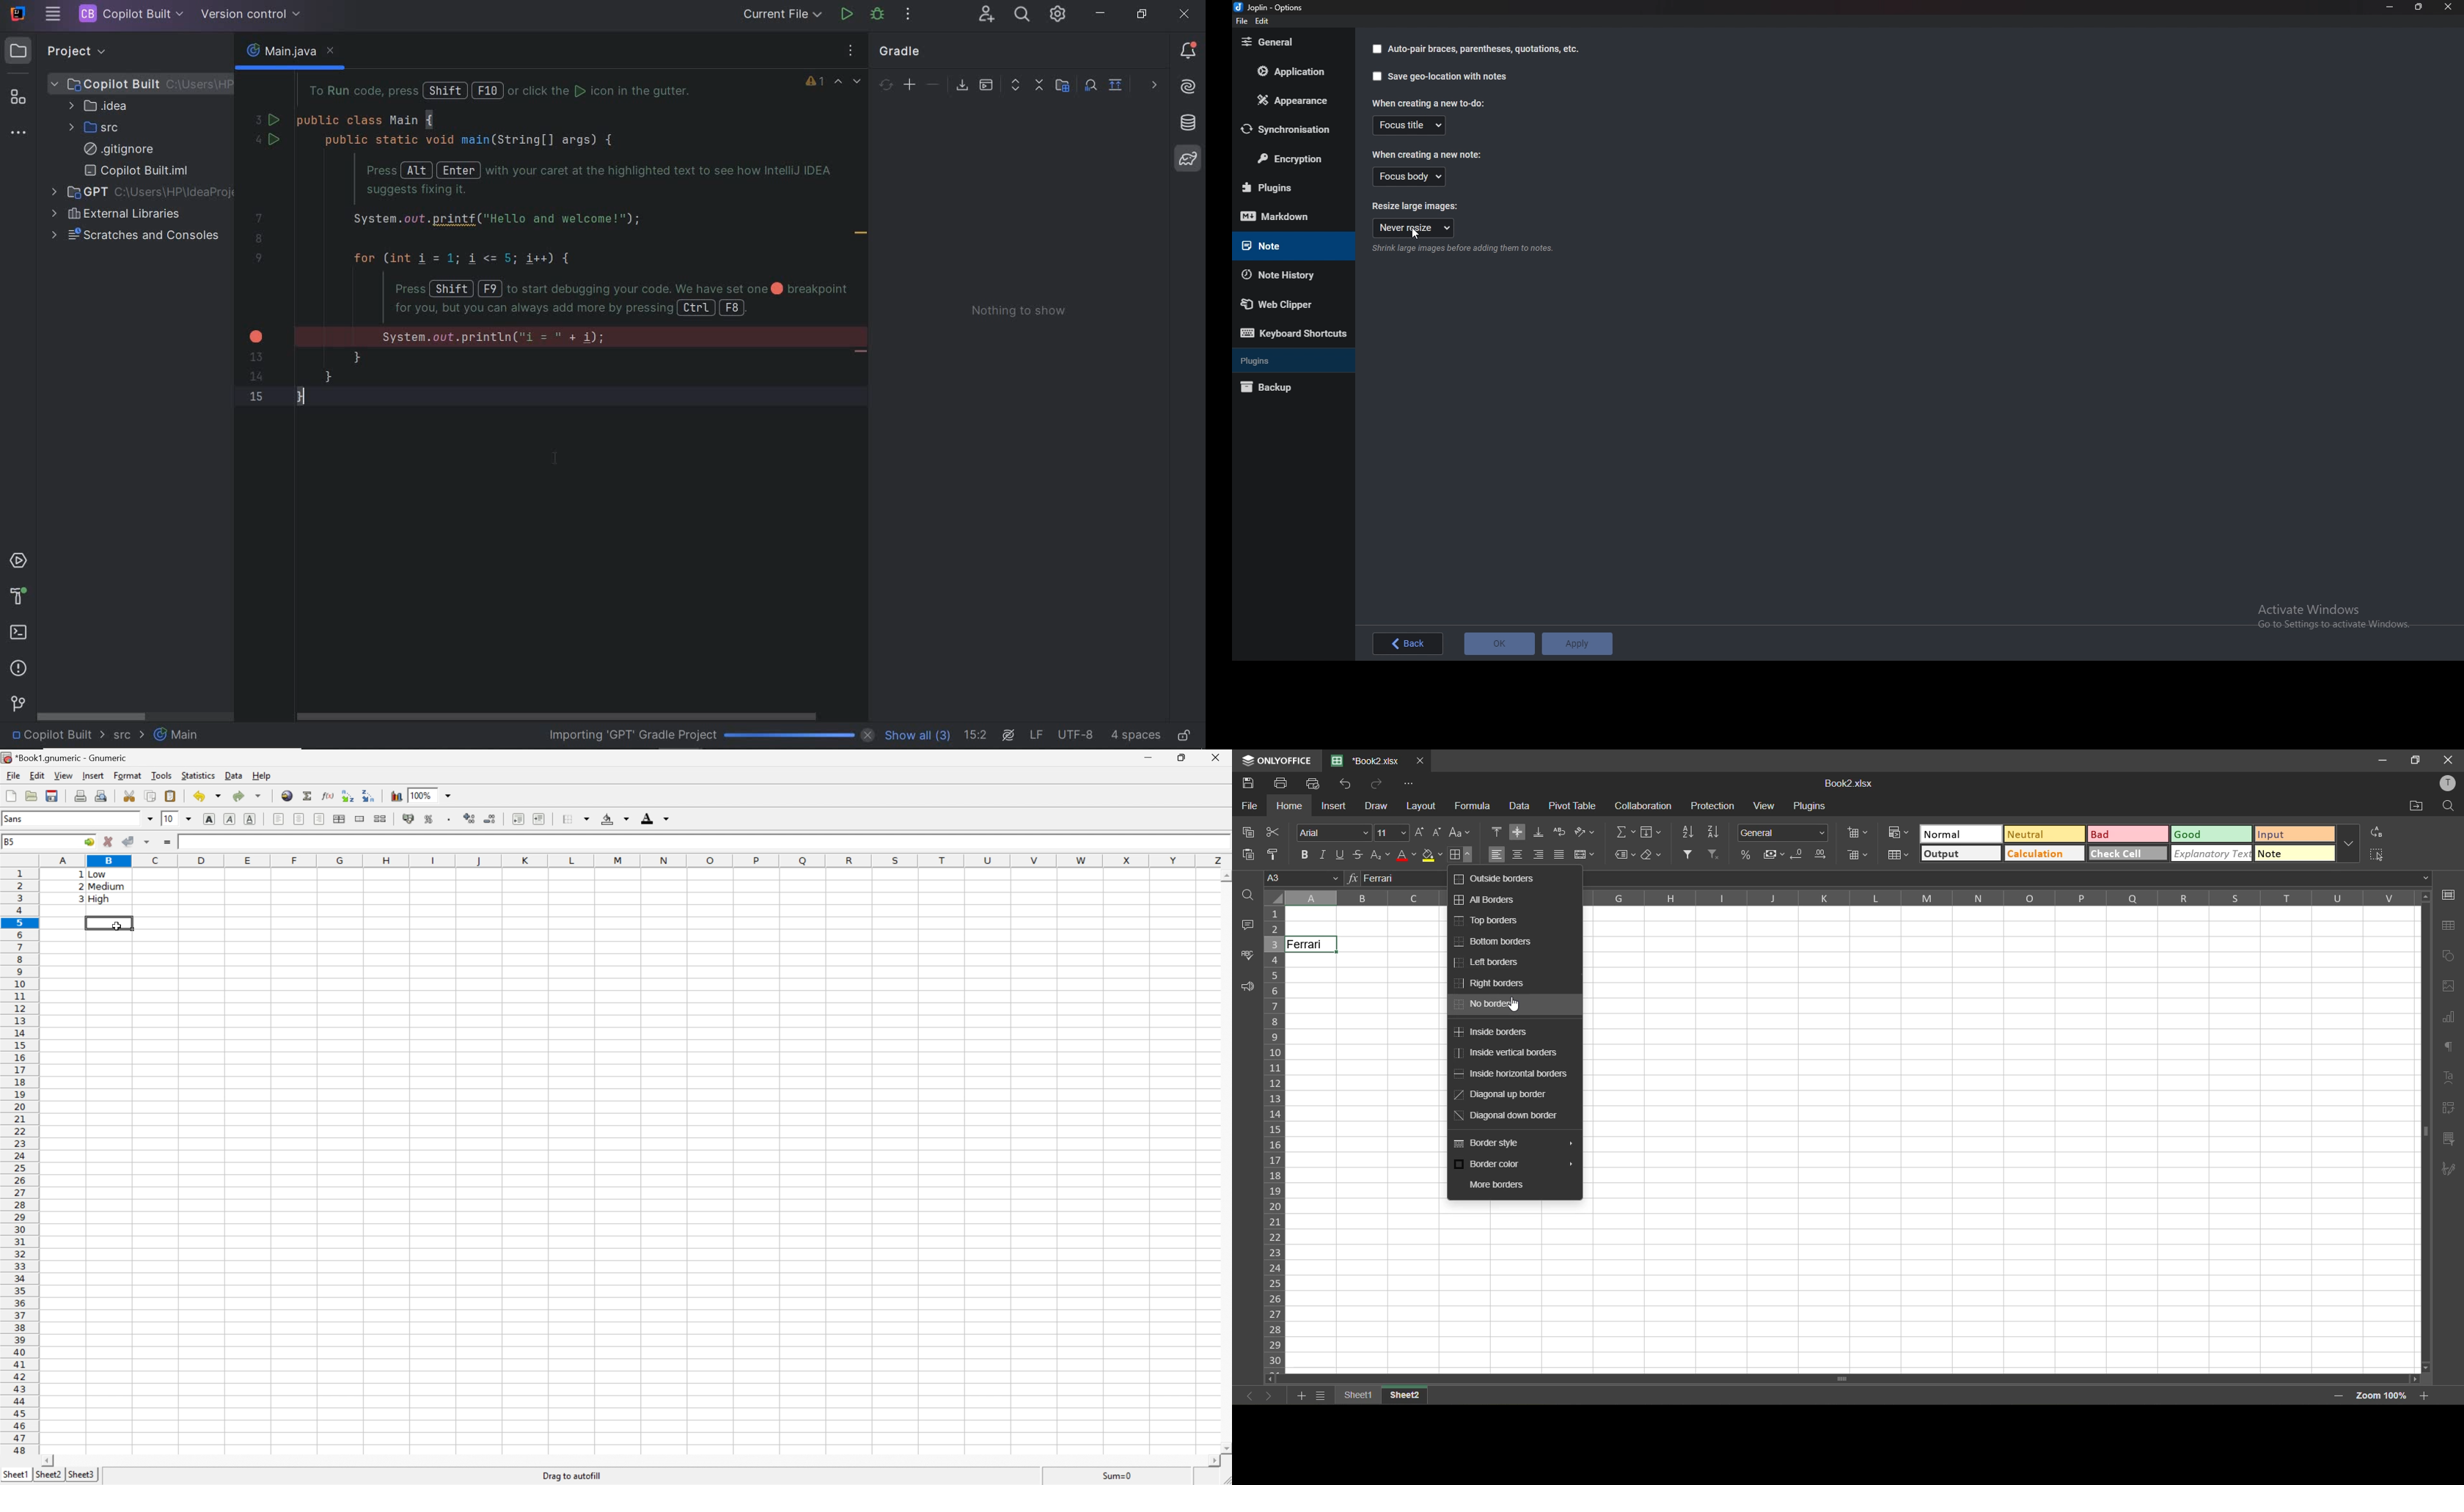 The width and height of the screenshot is (2464, 1512). I want to click on Focus title, so click(1410, 126).